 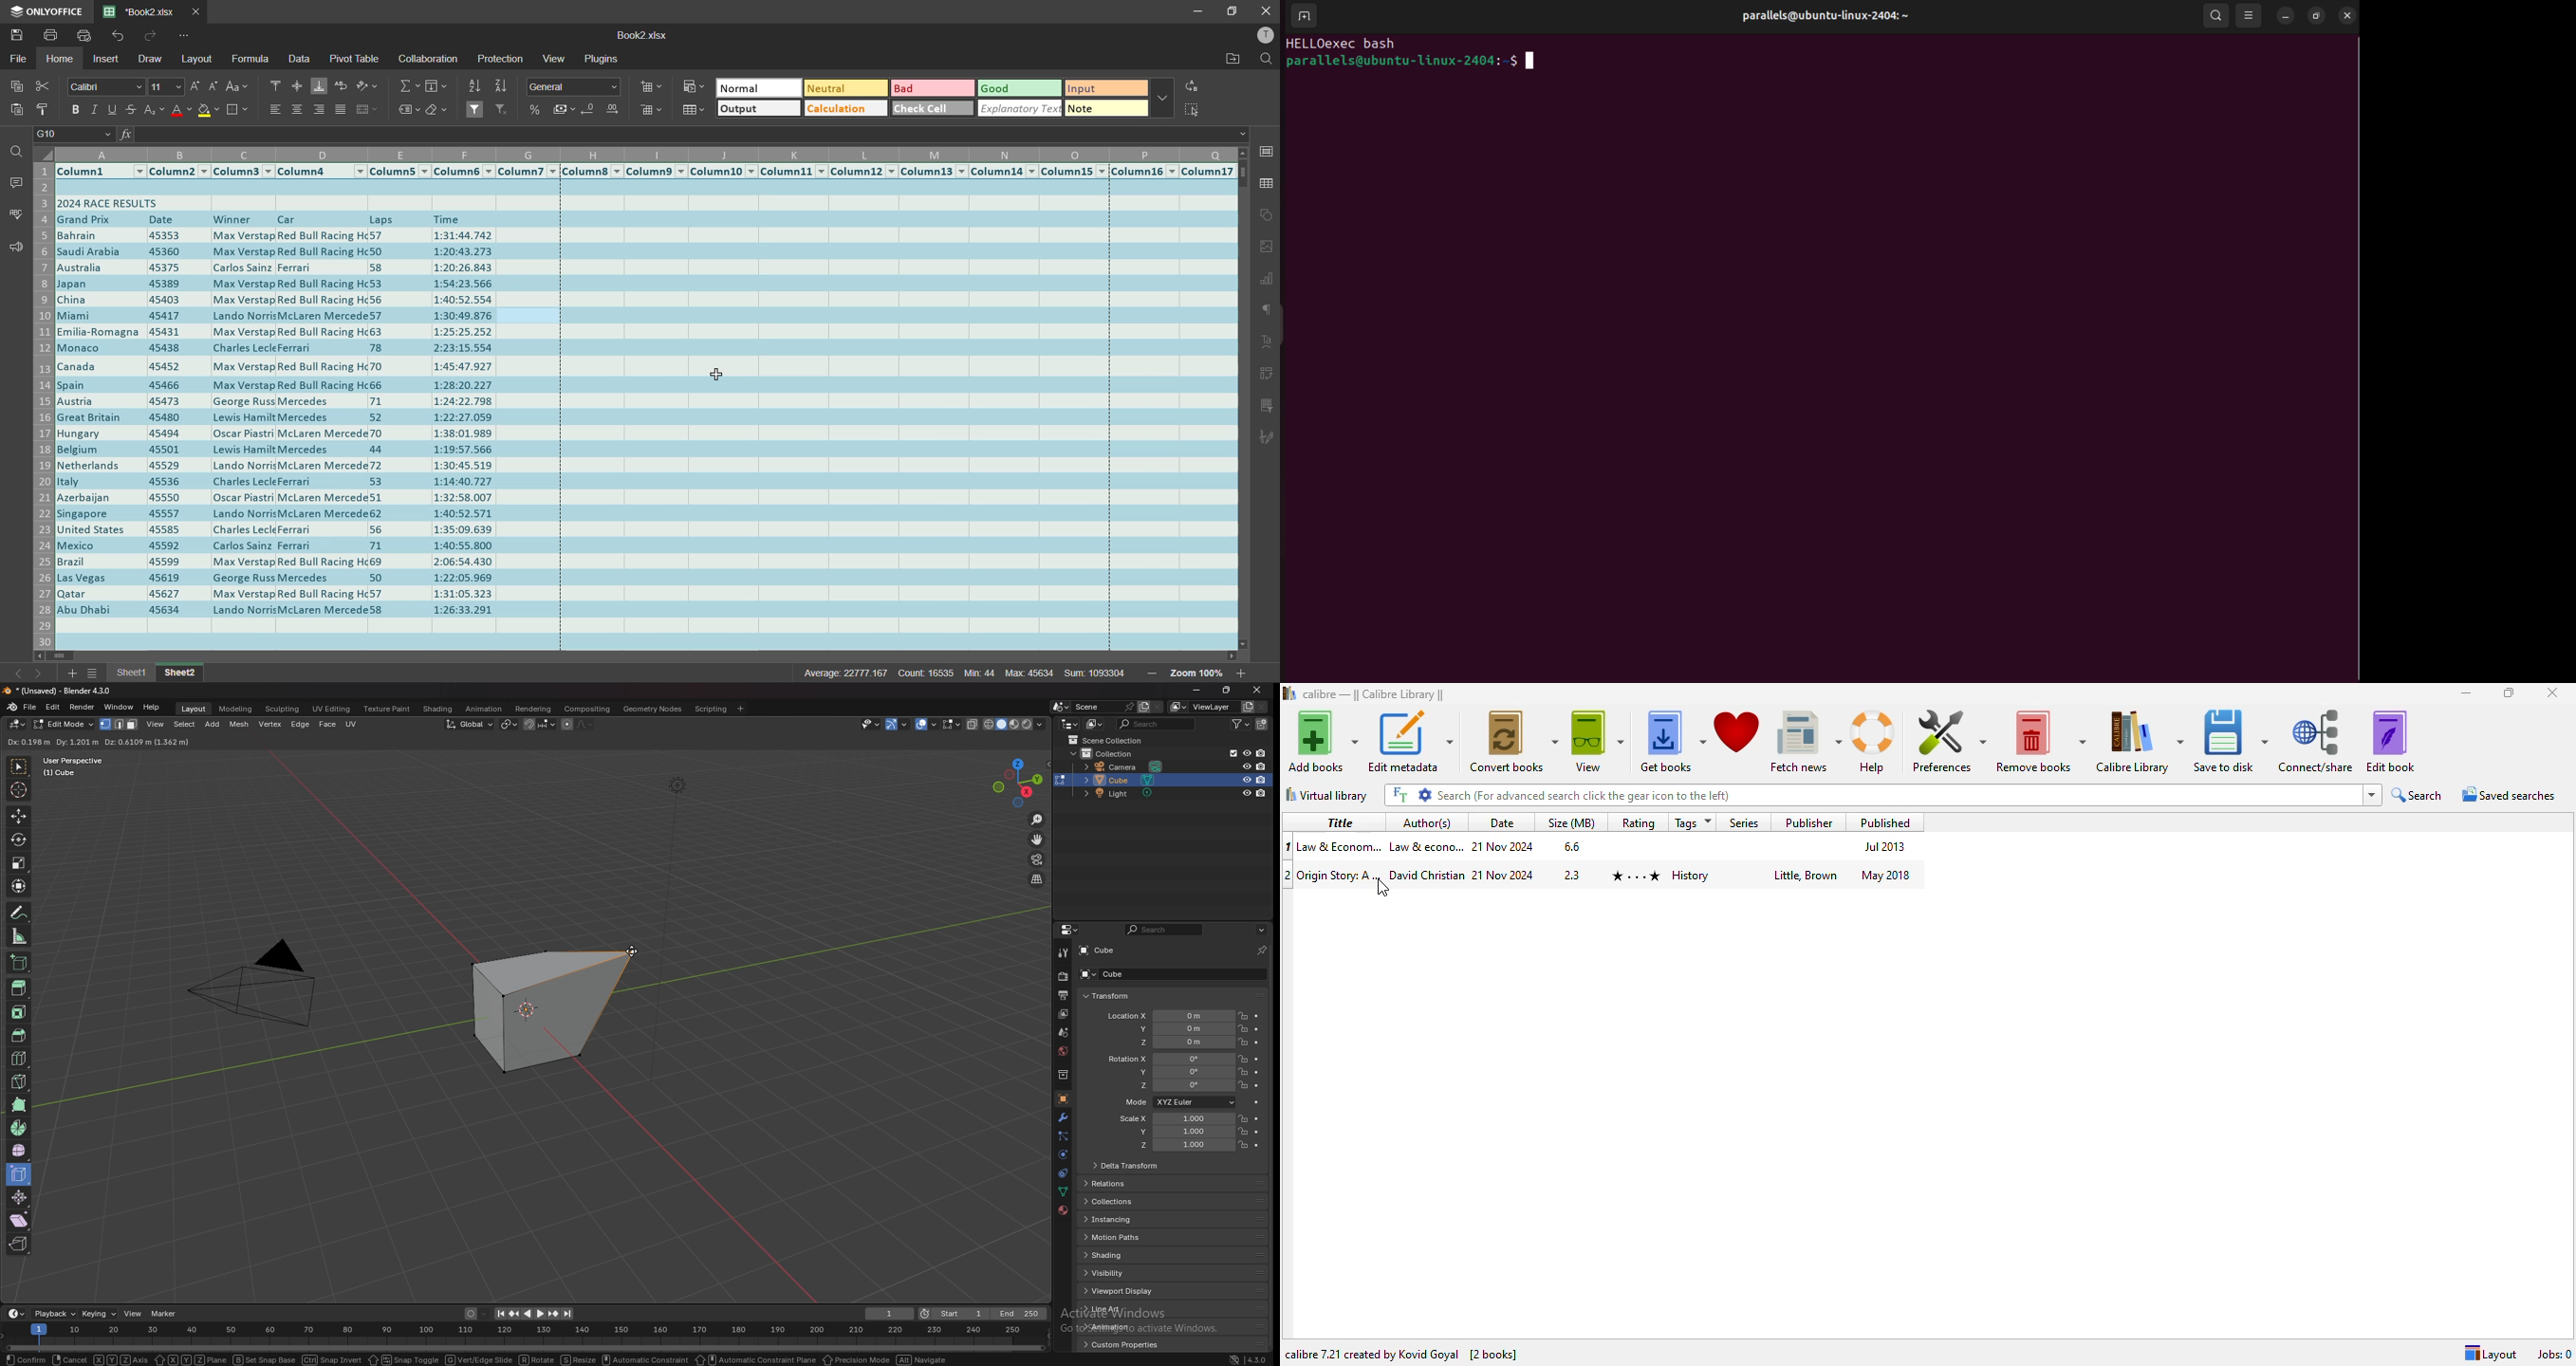 What do you see at coordinates (640, 35) in the screenshot?
I see `filename` at bounding box center [640, 35].